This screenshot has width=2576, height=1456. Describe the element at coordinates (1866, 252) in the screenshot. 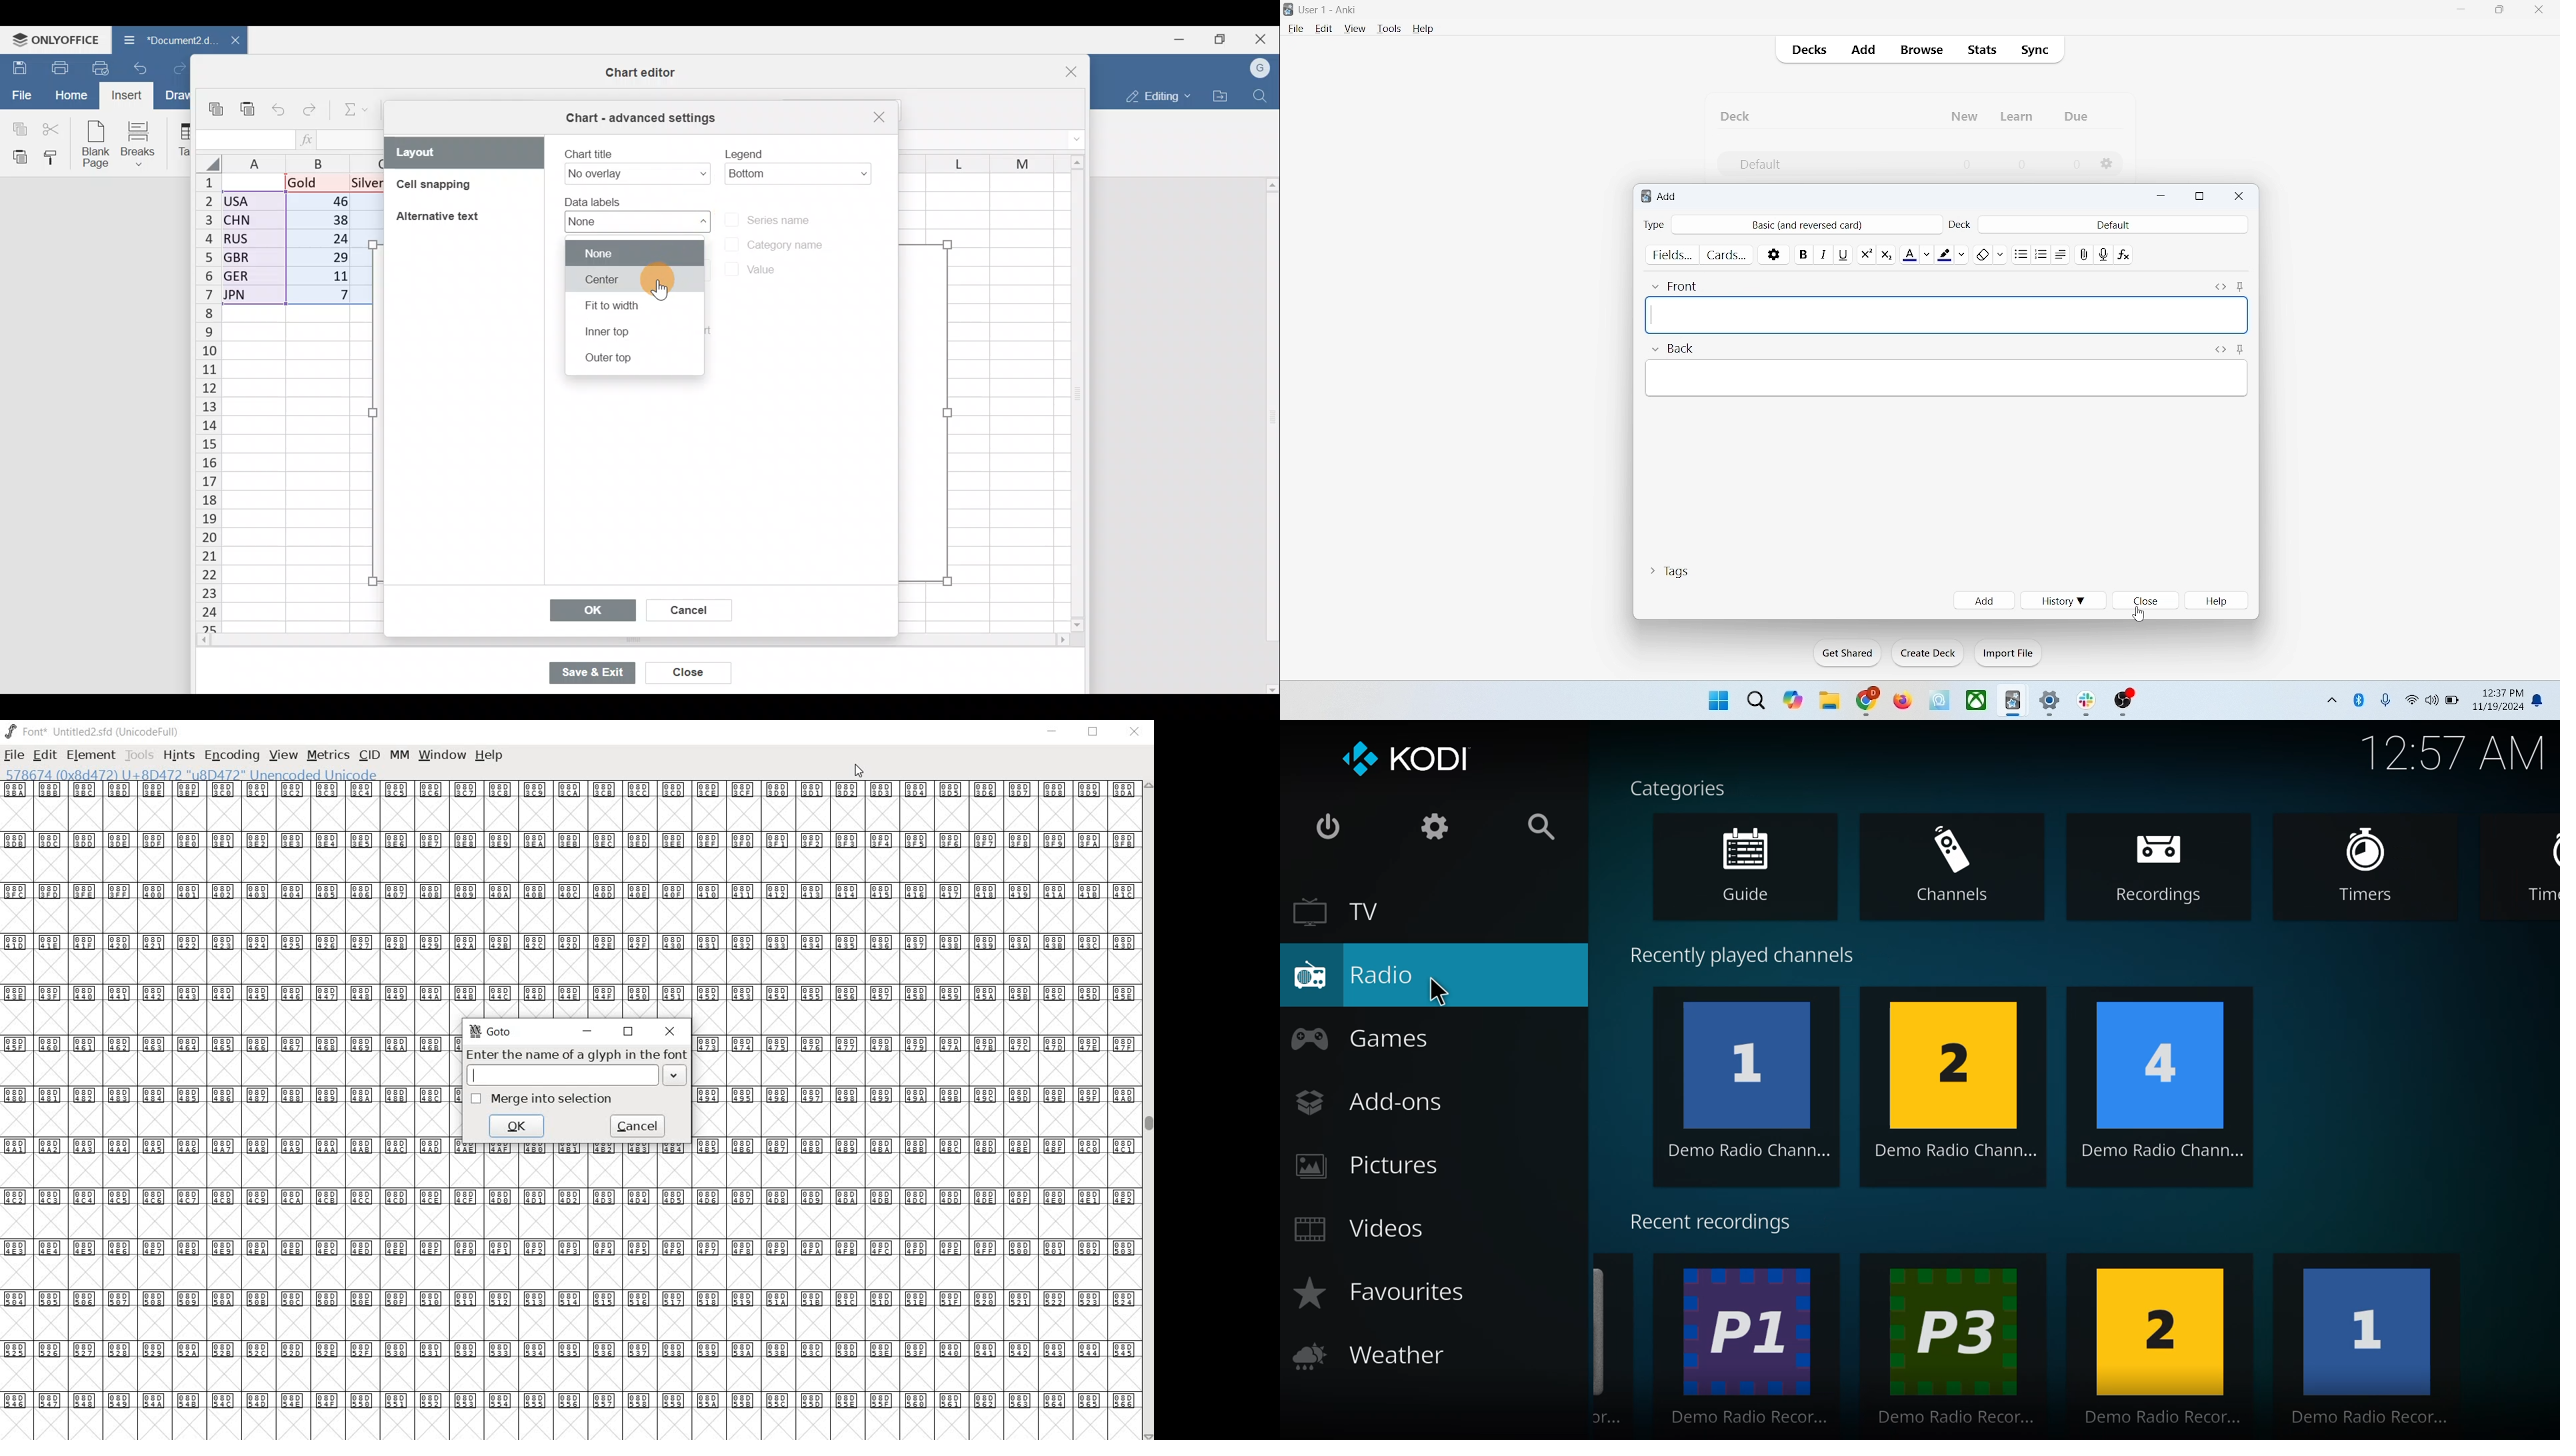

I see `superscript` at that location.